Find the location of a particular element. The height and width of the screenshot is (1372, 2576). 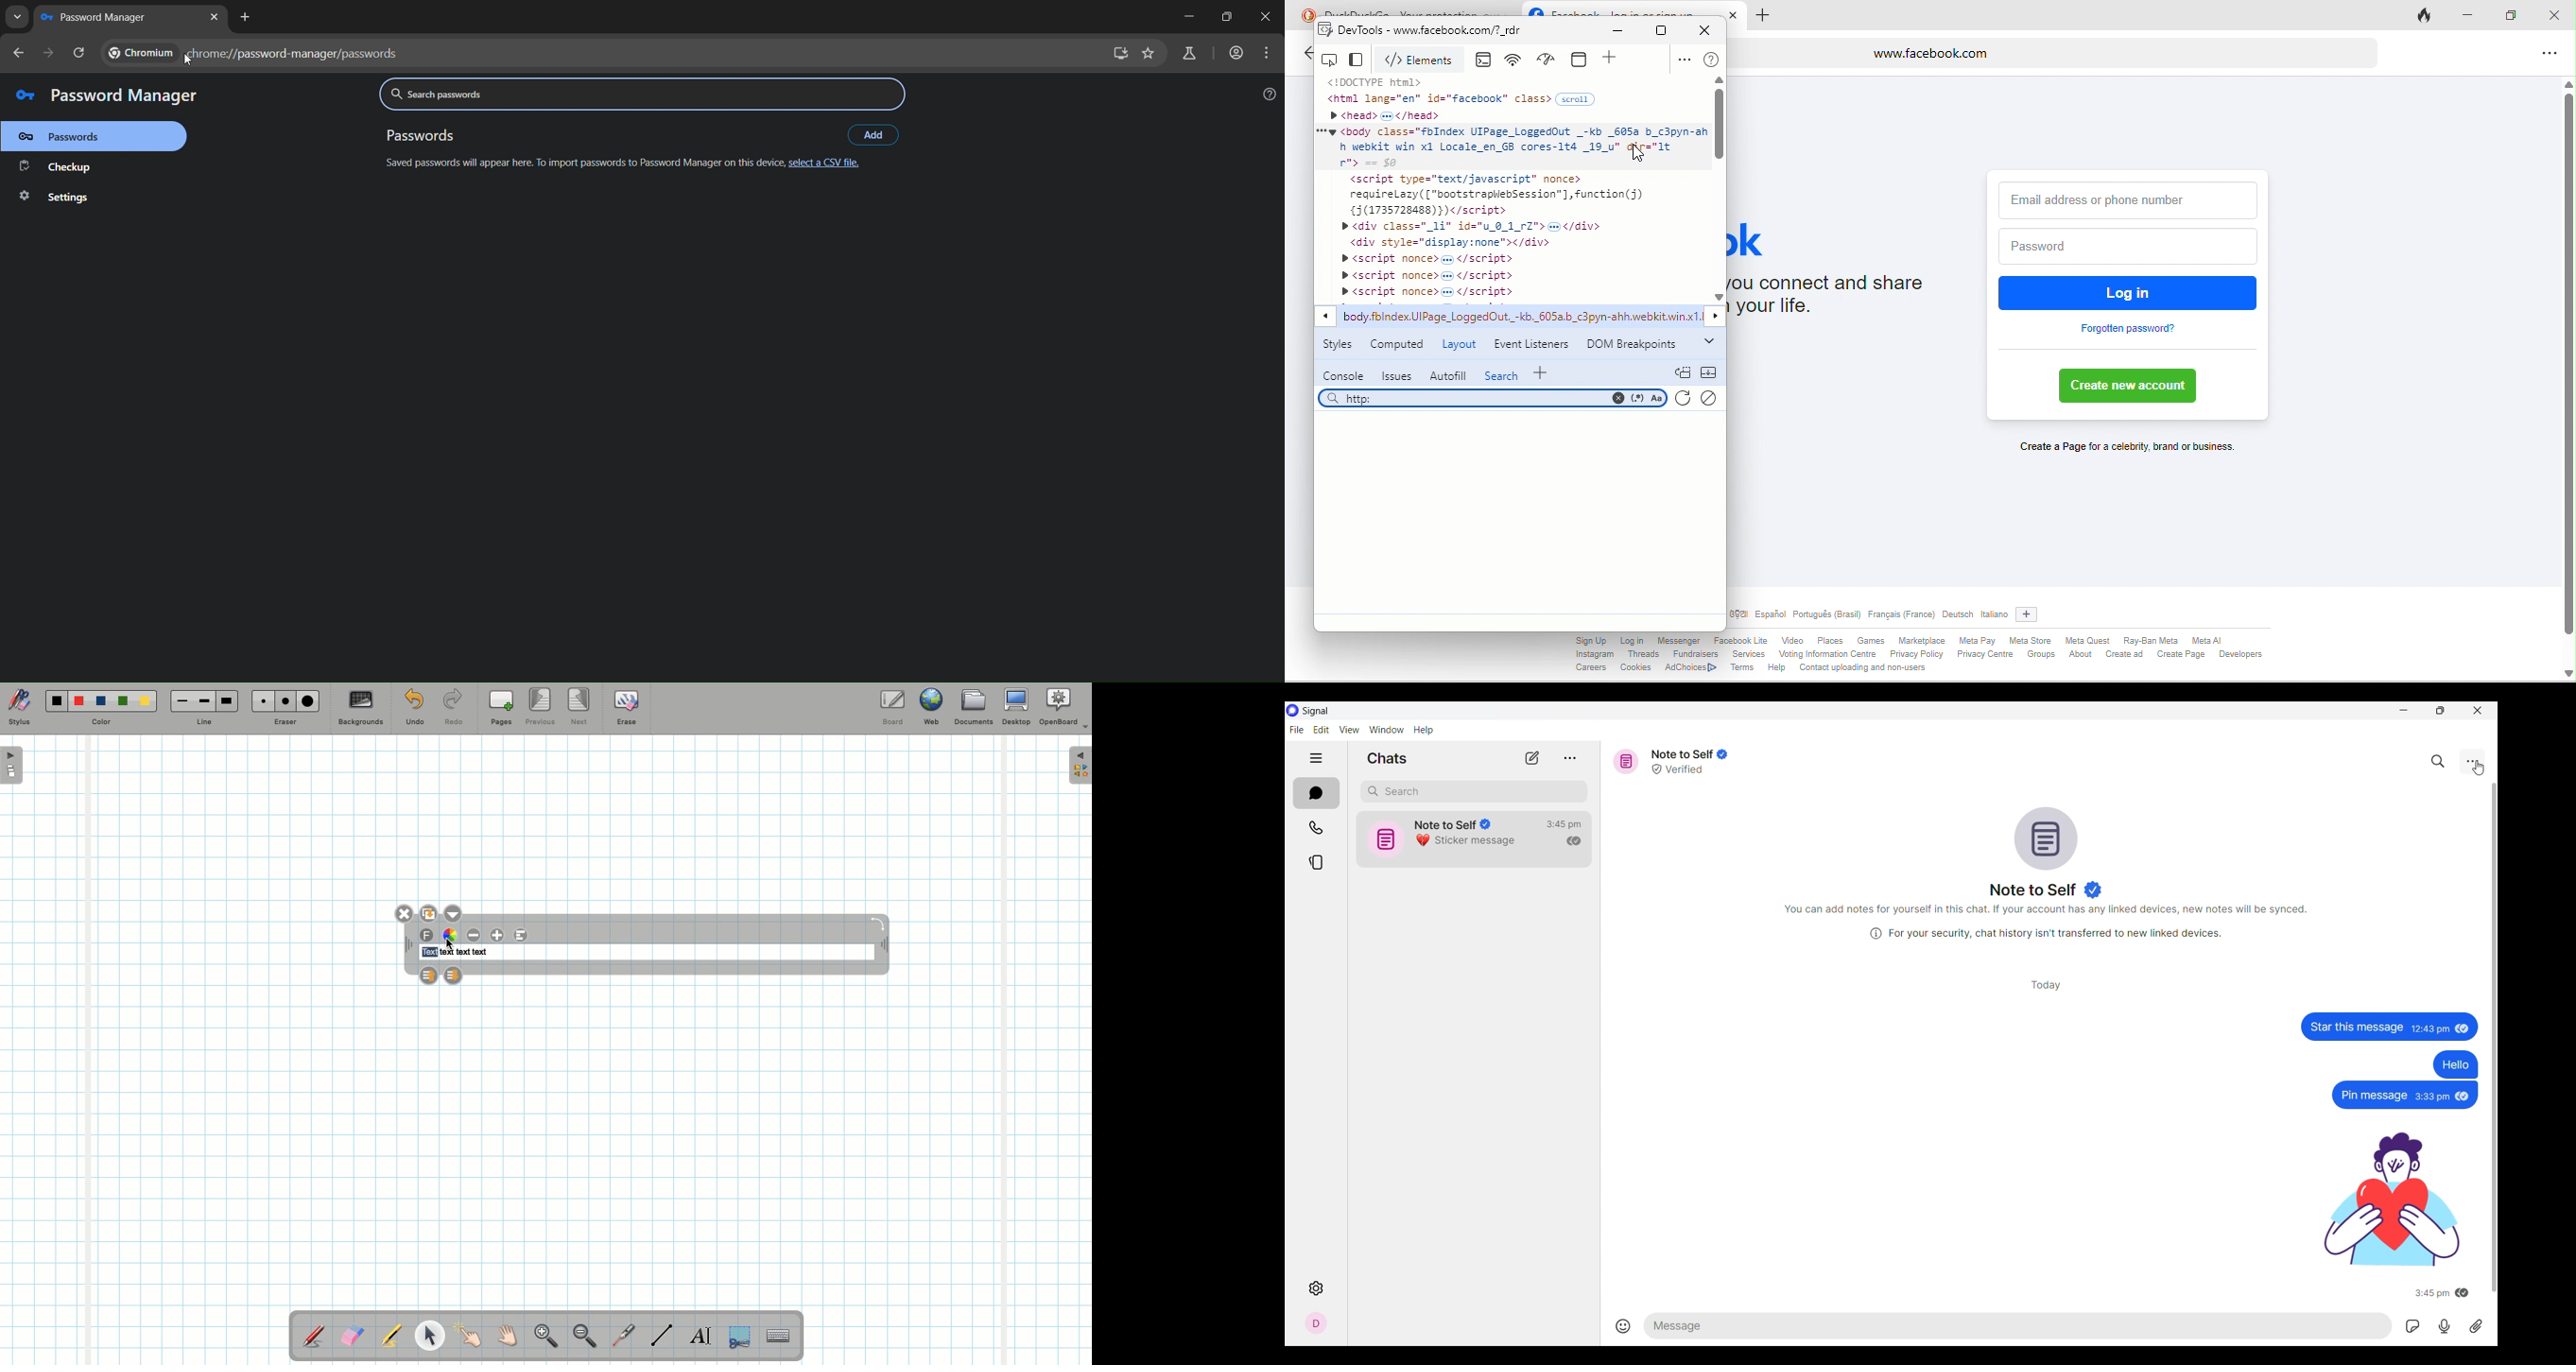

dropdown is located at coordinates (1708, 342).